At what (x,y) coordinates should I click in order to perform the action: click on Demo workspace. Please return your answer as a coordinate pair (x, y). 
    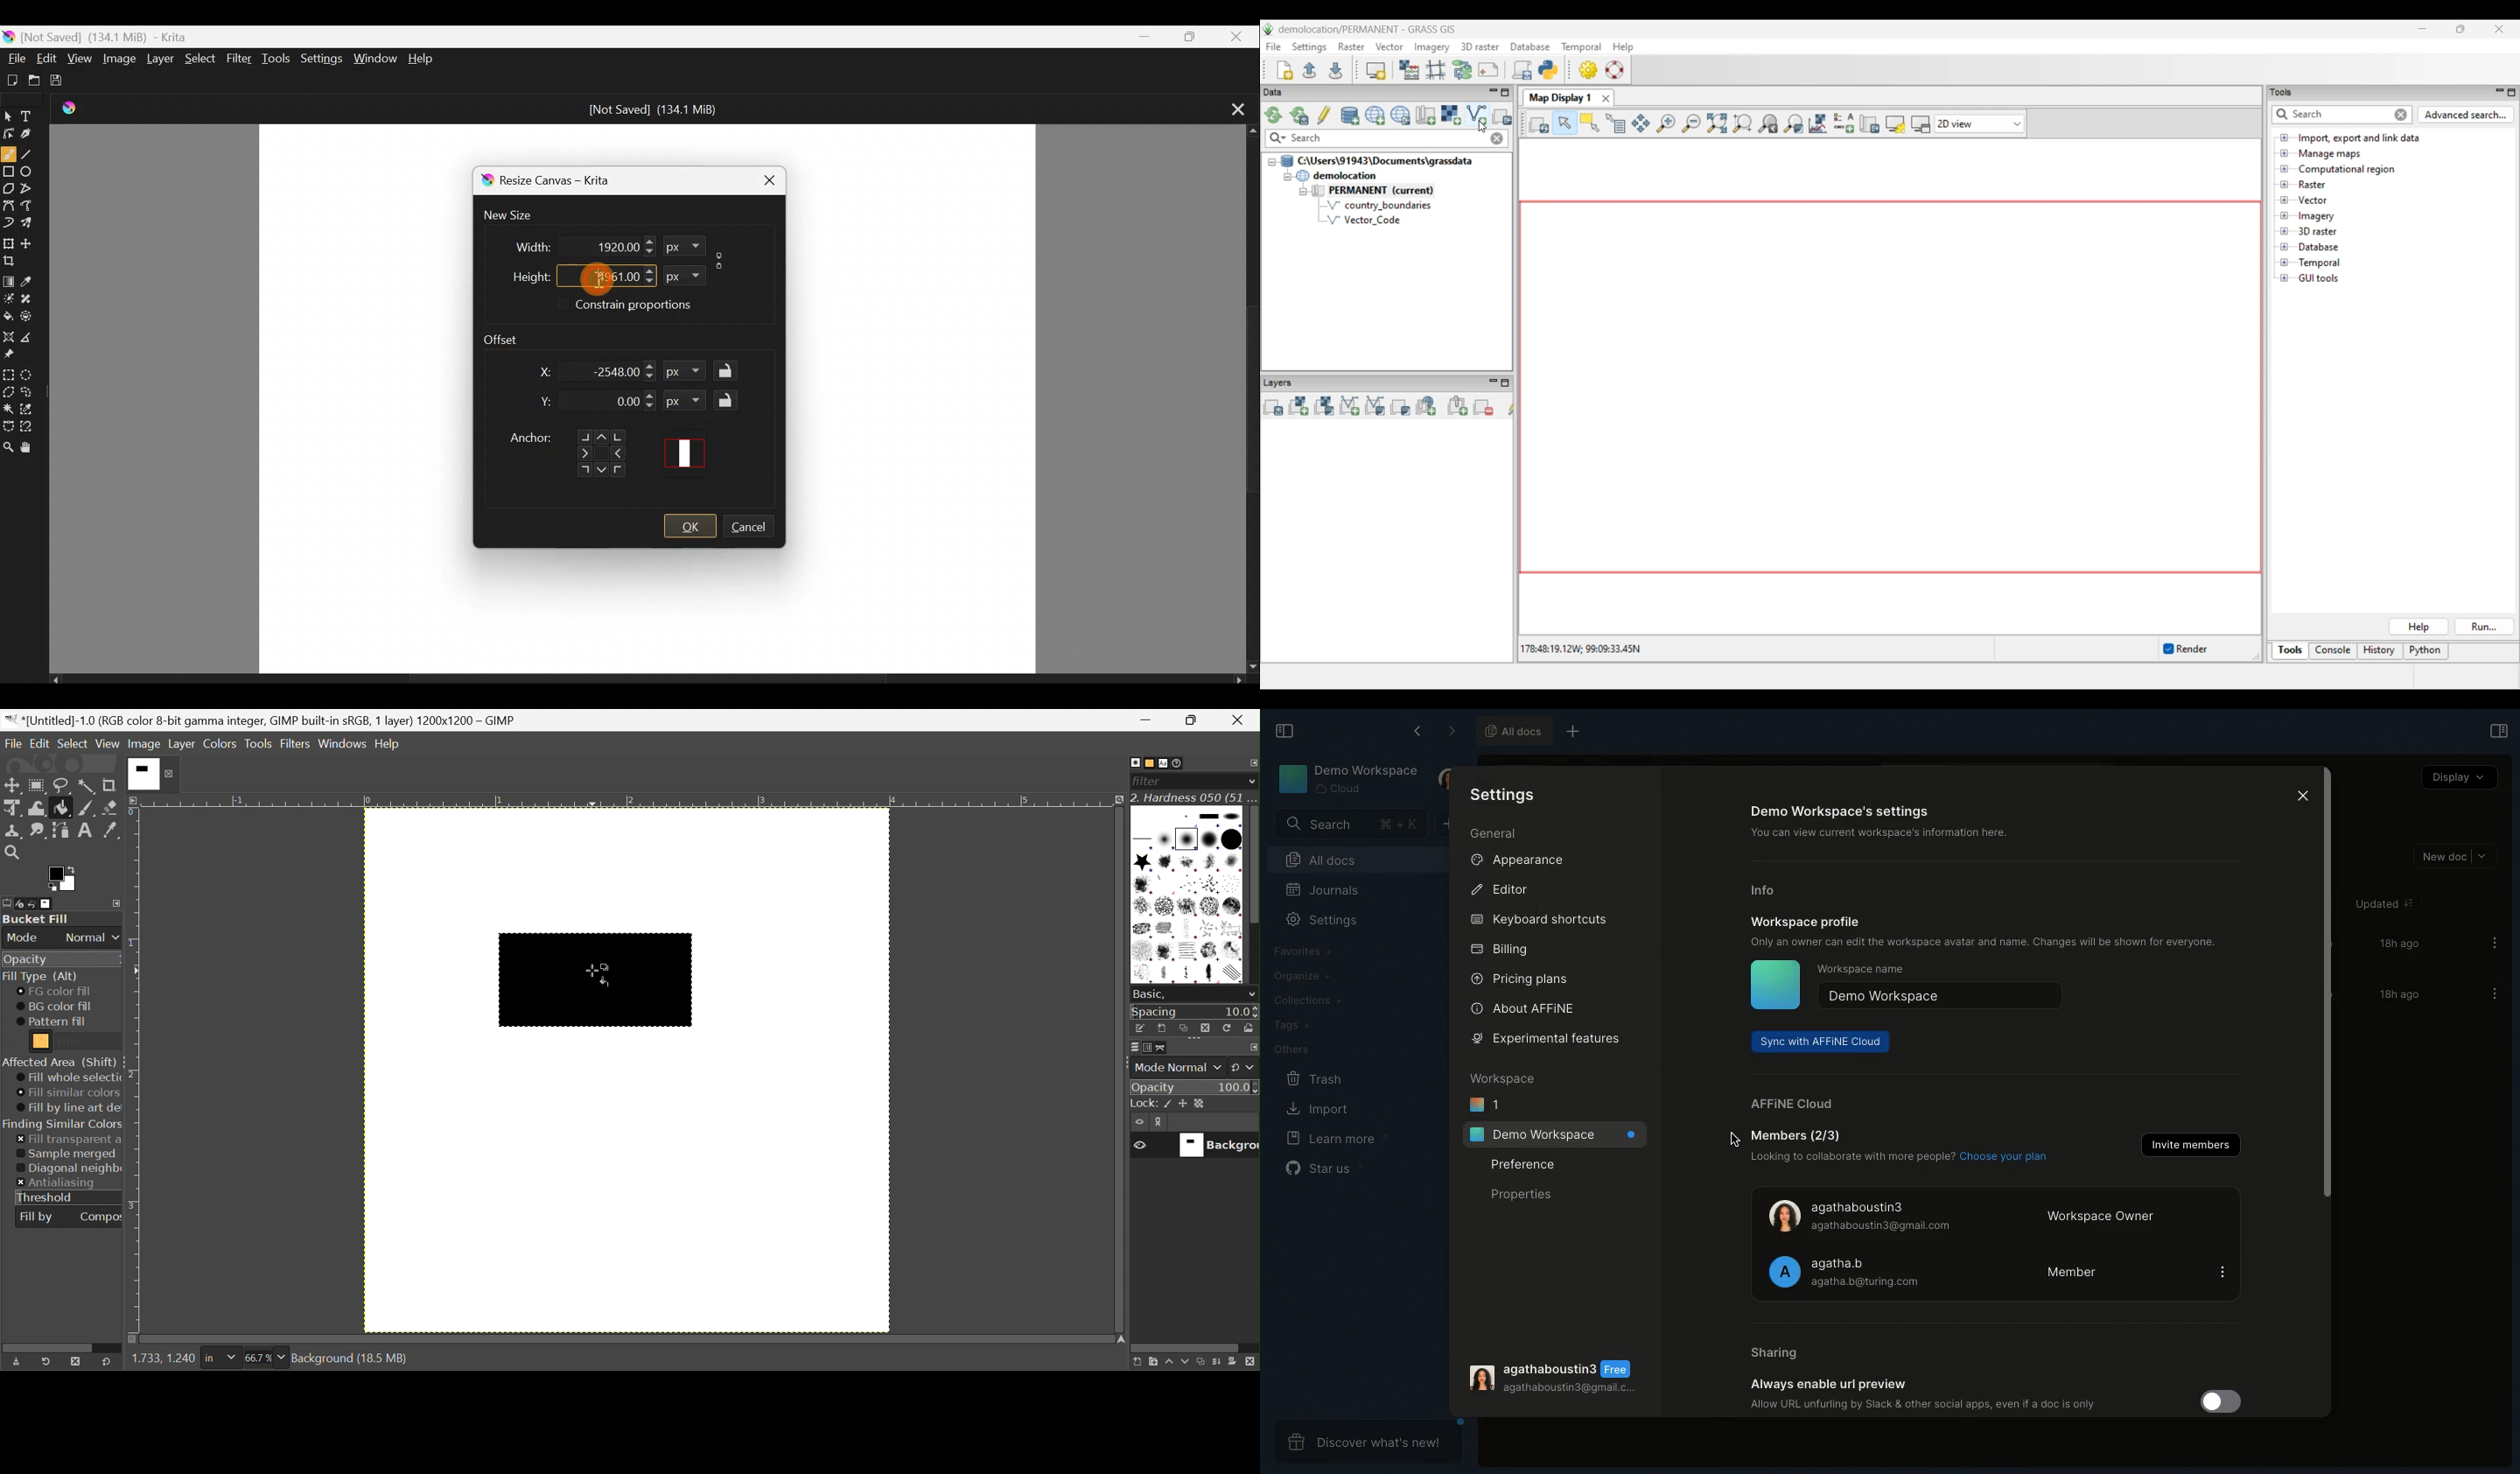
    Looking at the image, I should click on (1345, 778).